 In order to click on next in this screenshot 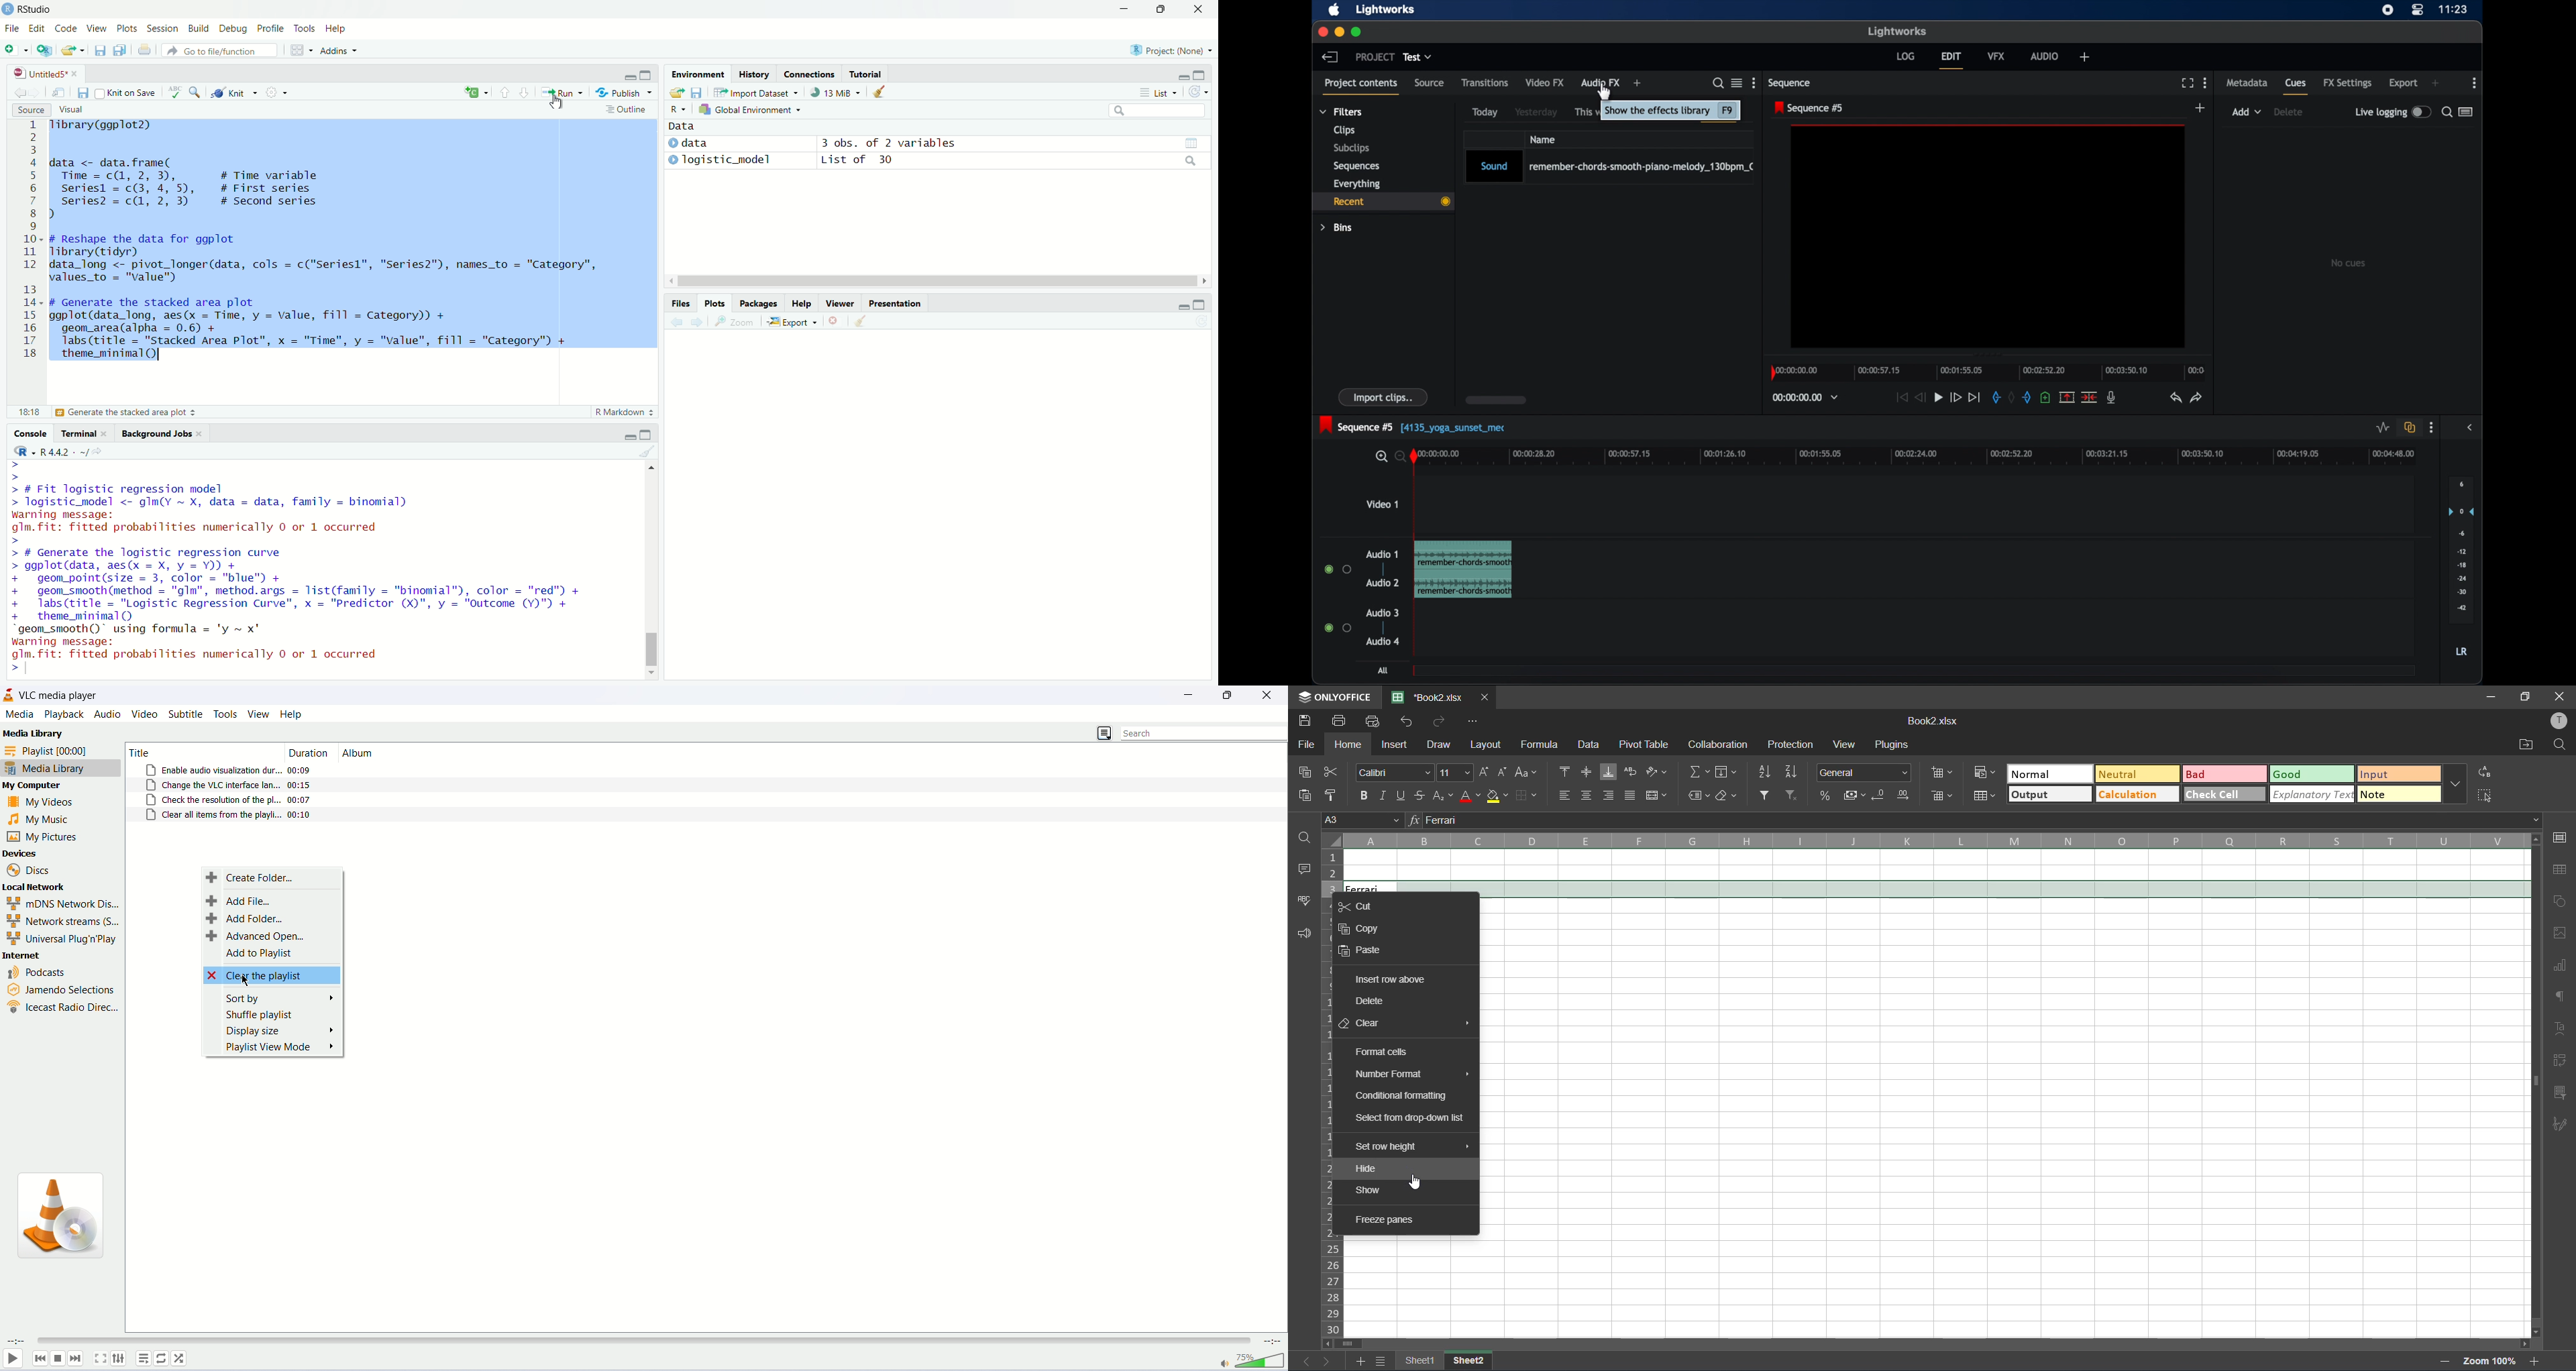, I will do `click(698, 324)`.